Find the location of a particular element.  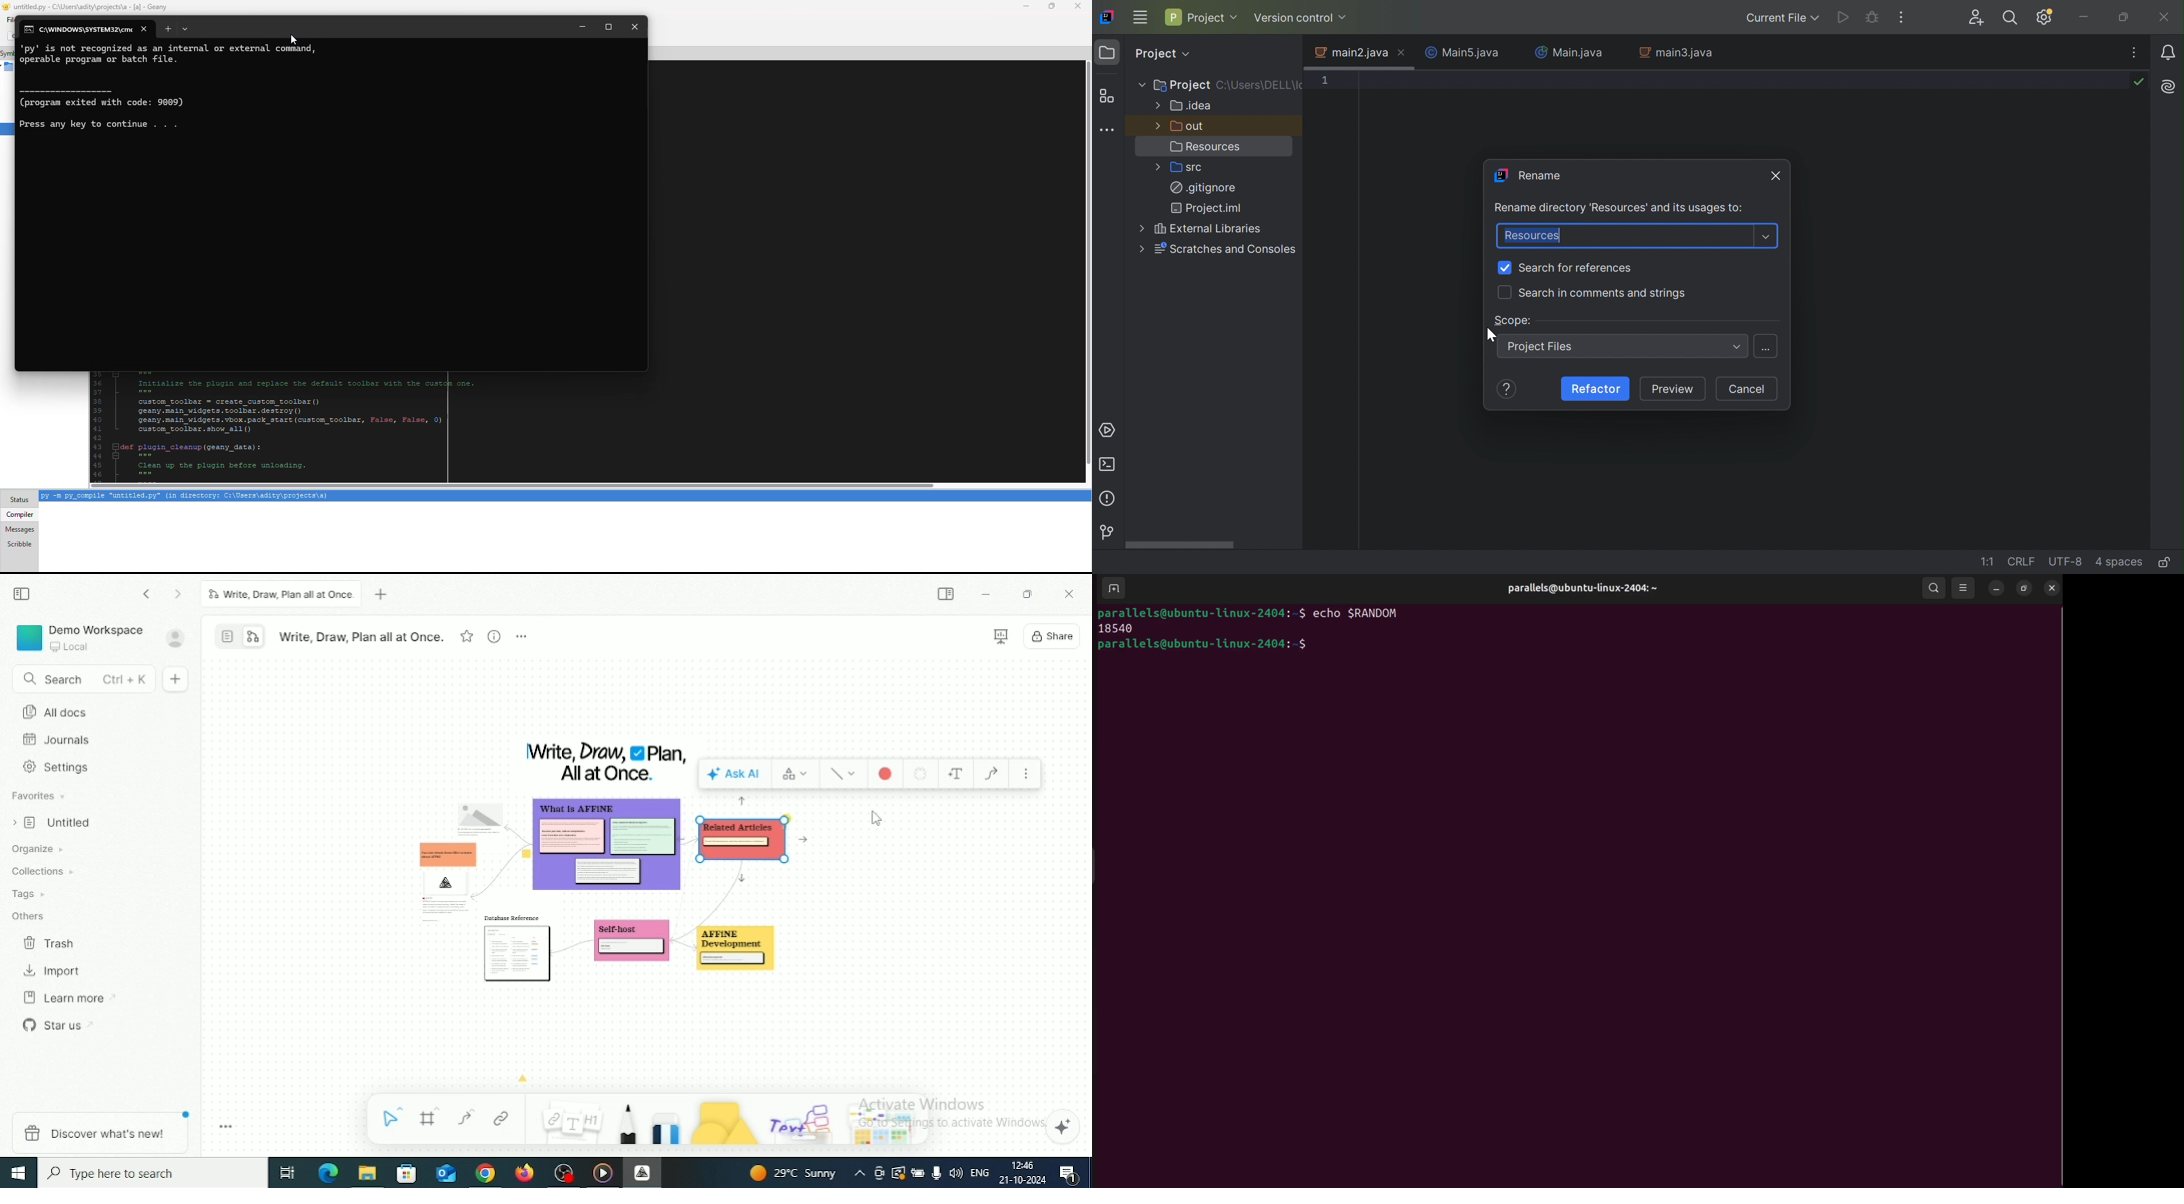

Mail is located at coordinates (445, 1173).